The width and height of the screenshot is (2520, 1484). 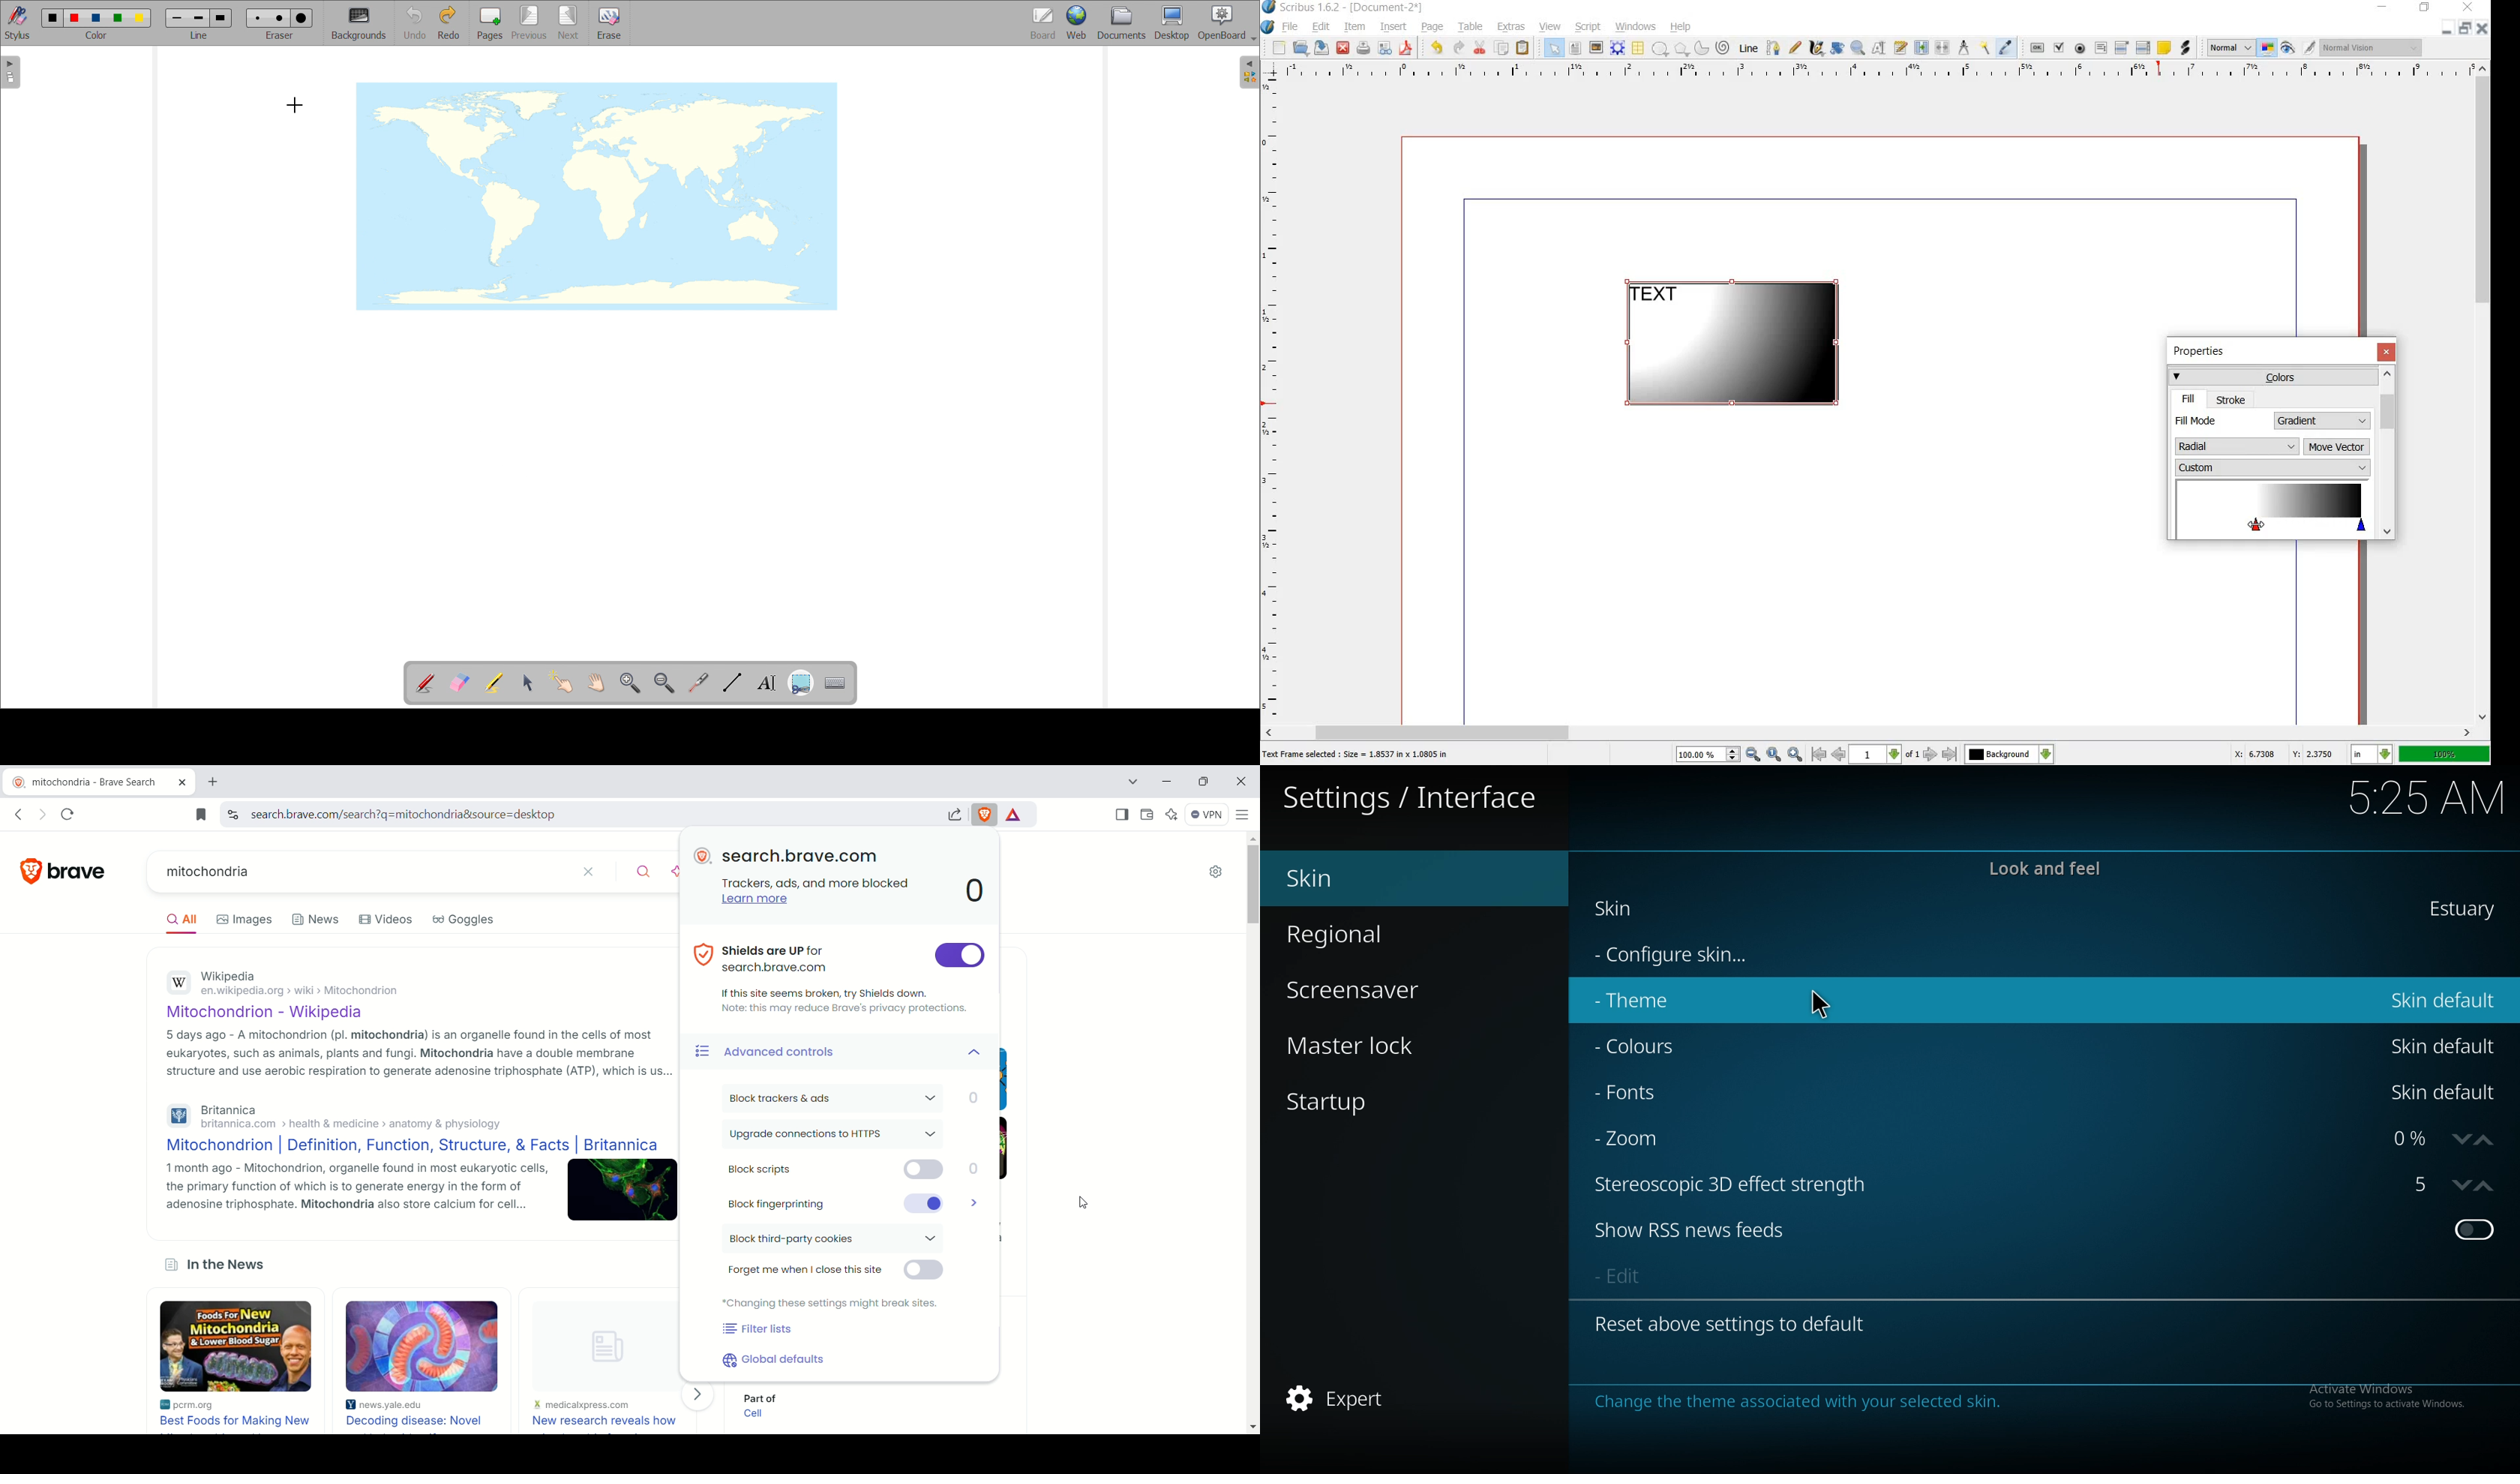 I want to click on normal vision, so click(x=2374, y=47).